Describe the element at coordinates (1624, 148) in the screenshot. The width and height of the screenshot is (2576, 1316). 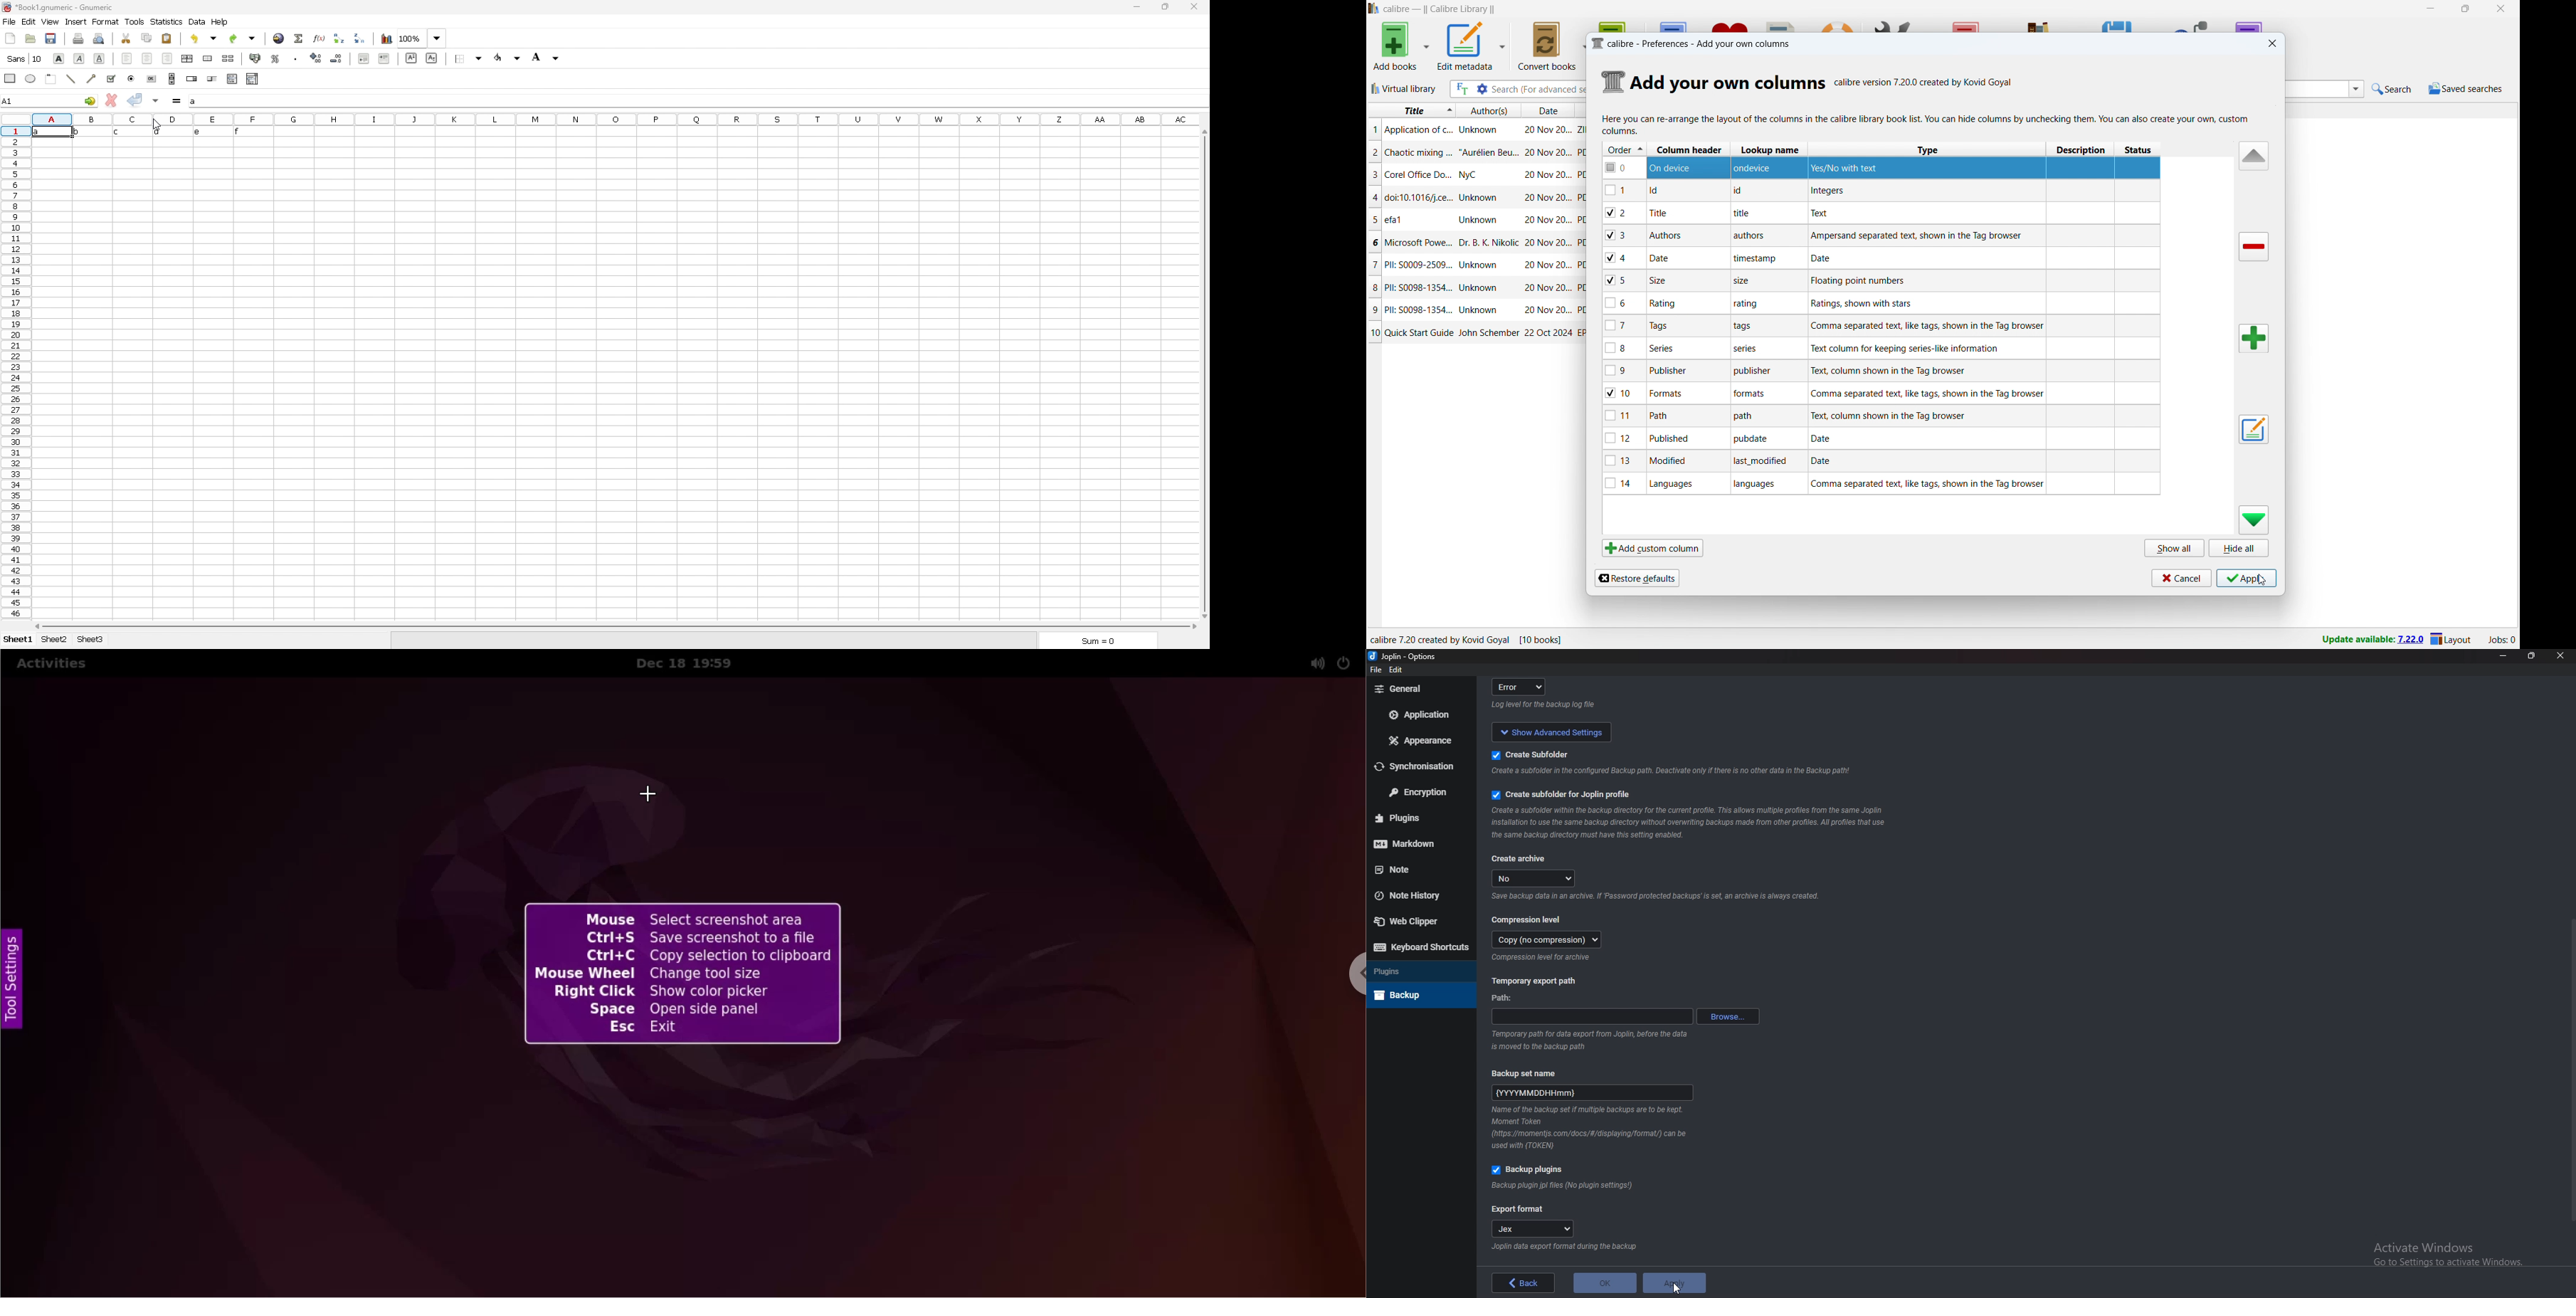
I see `Order` at that location.